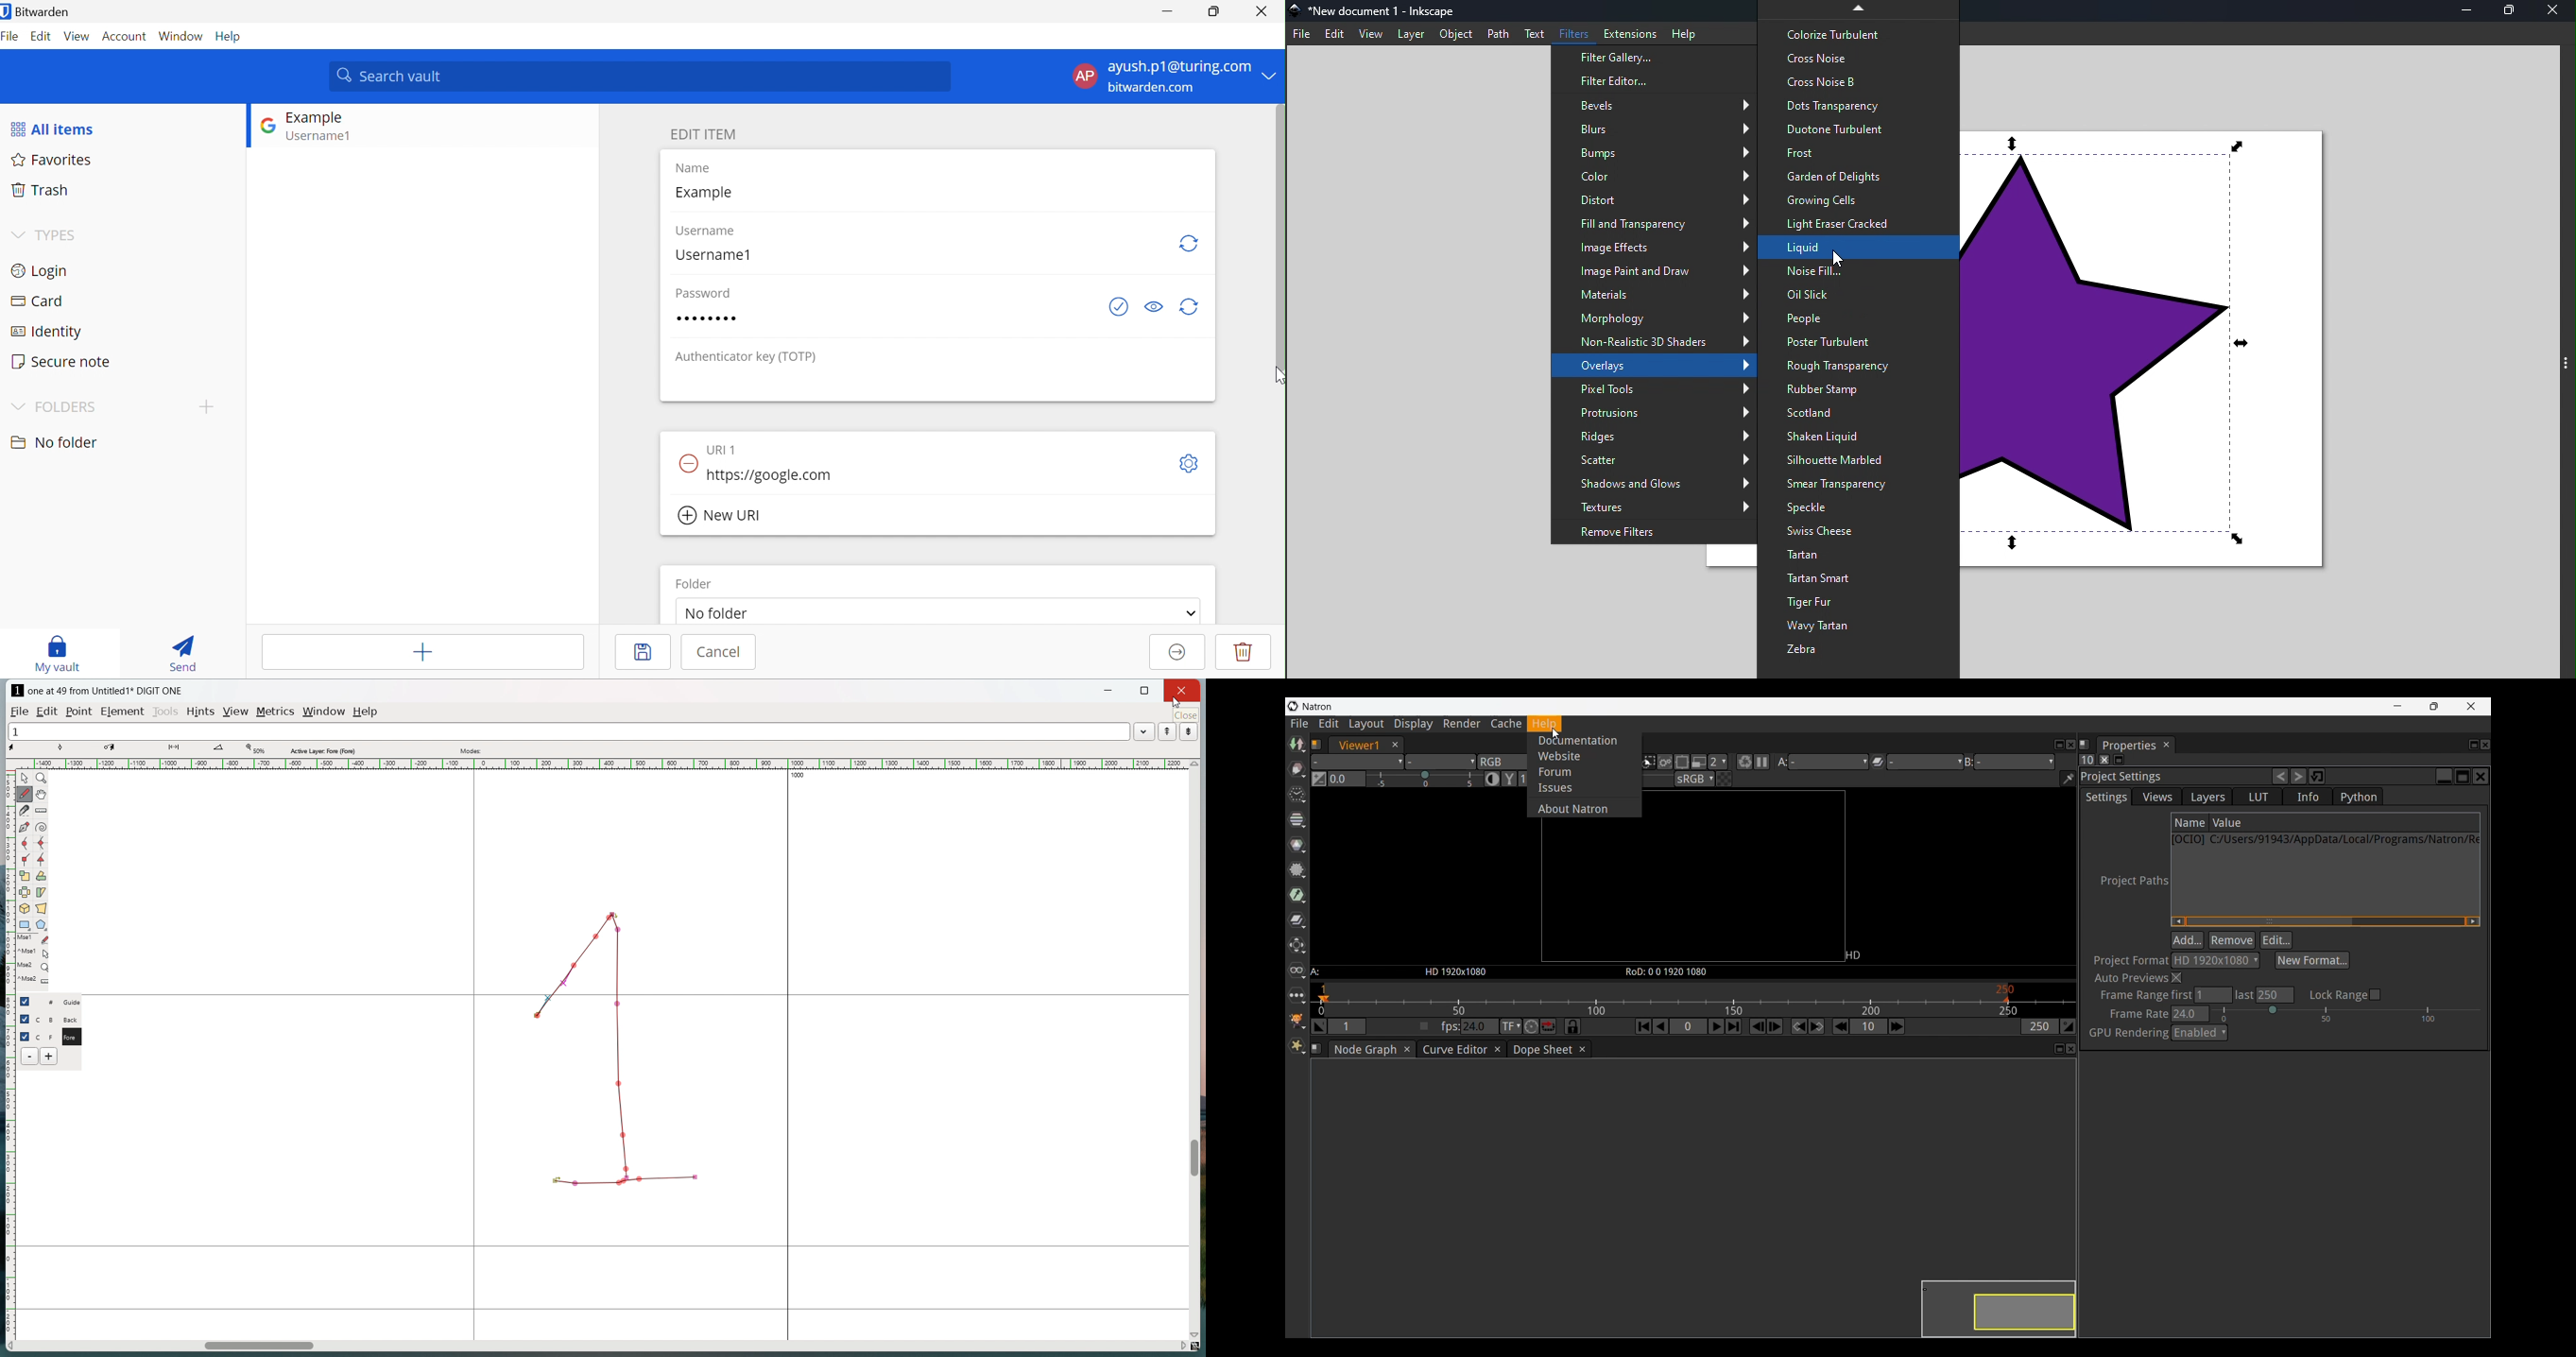  What do you see at coordinates (1859, 438) in the screenshot?
I see `Shaken liquid` at bounding box center [1859, 438].